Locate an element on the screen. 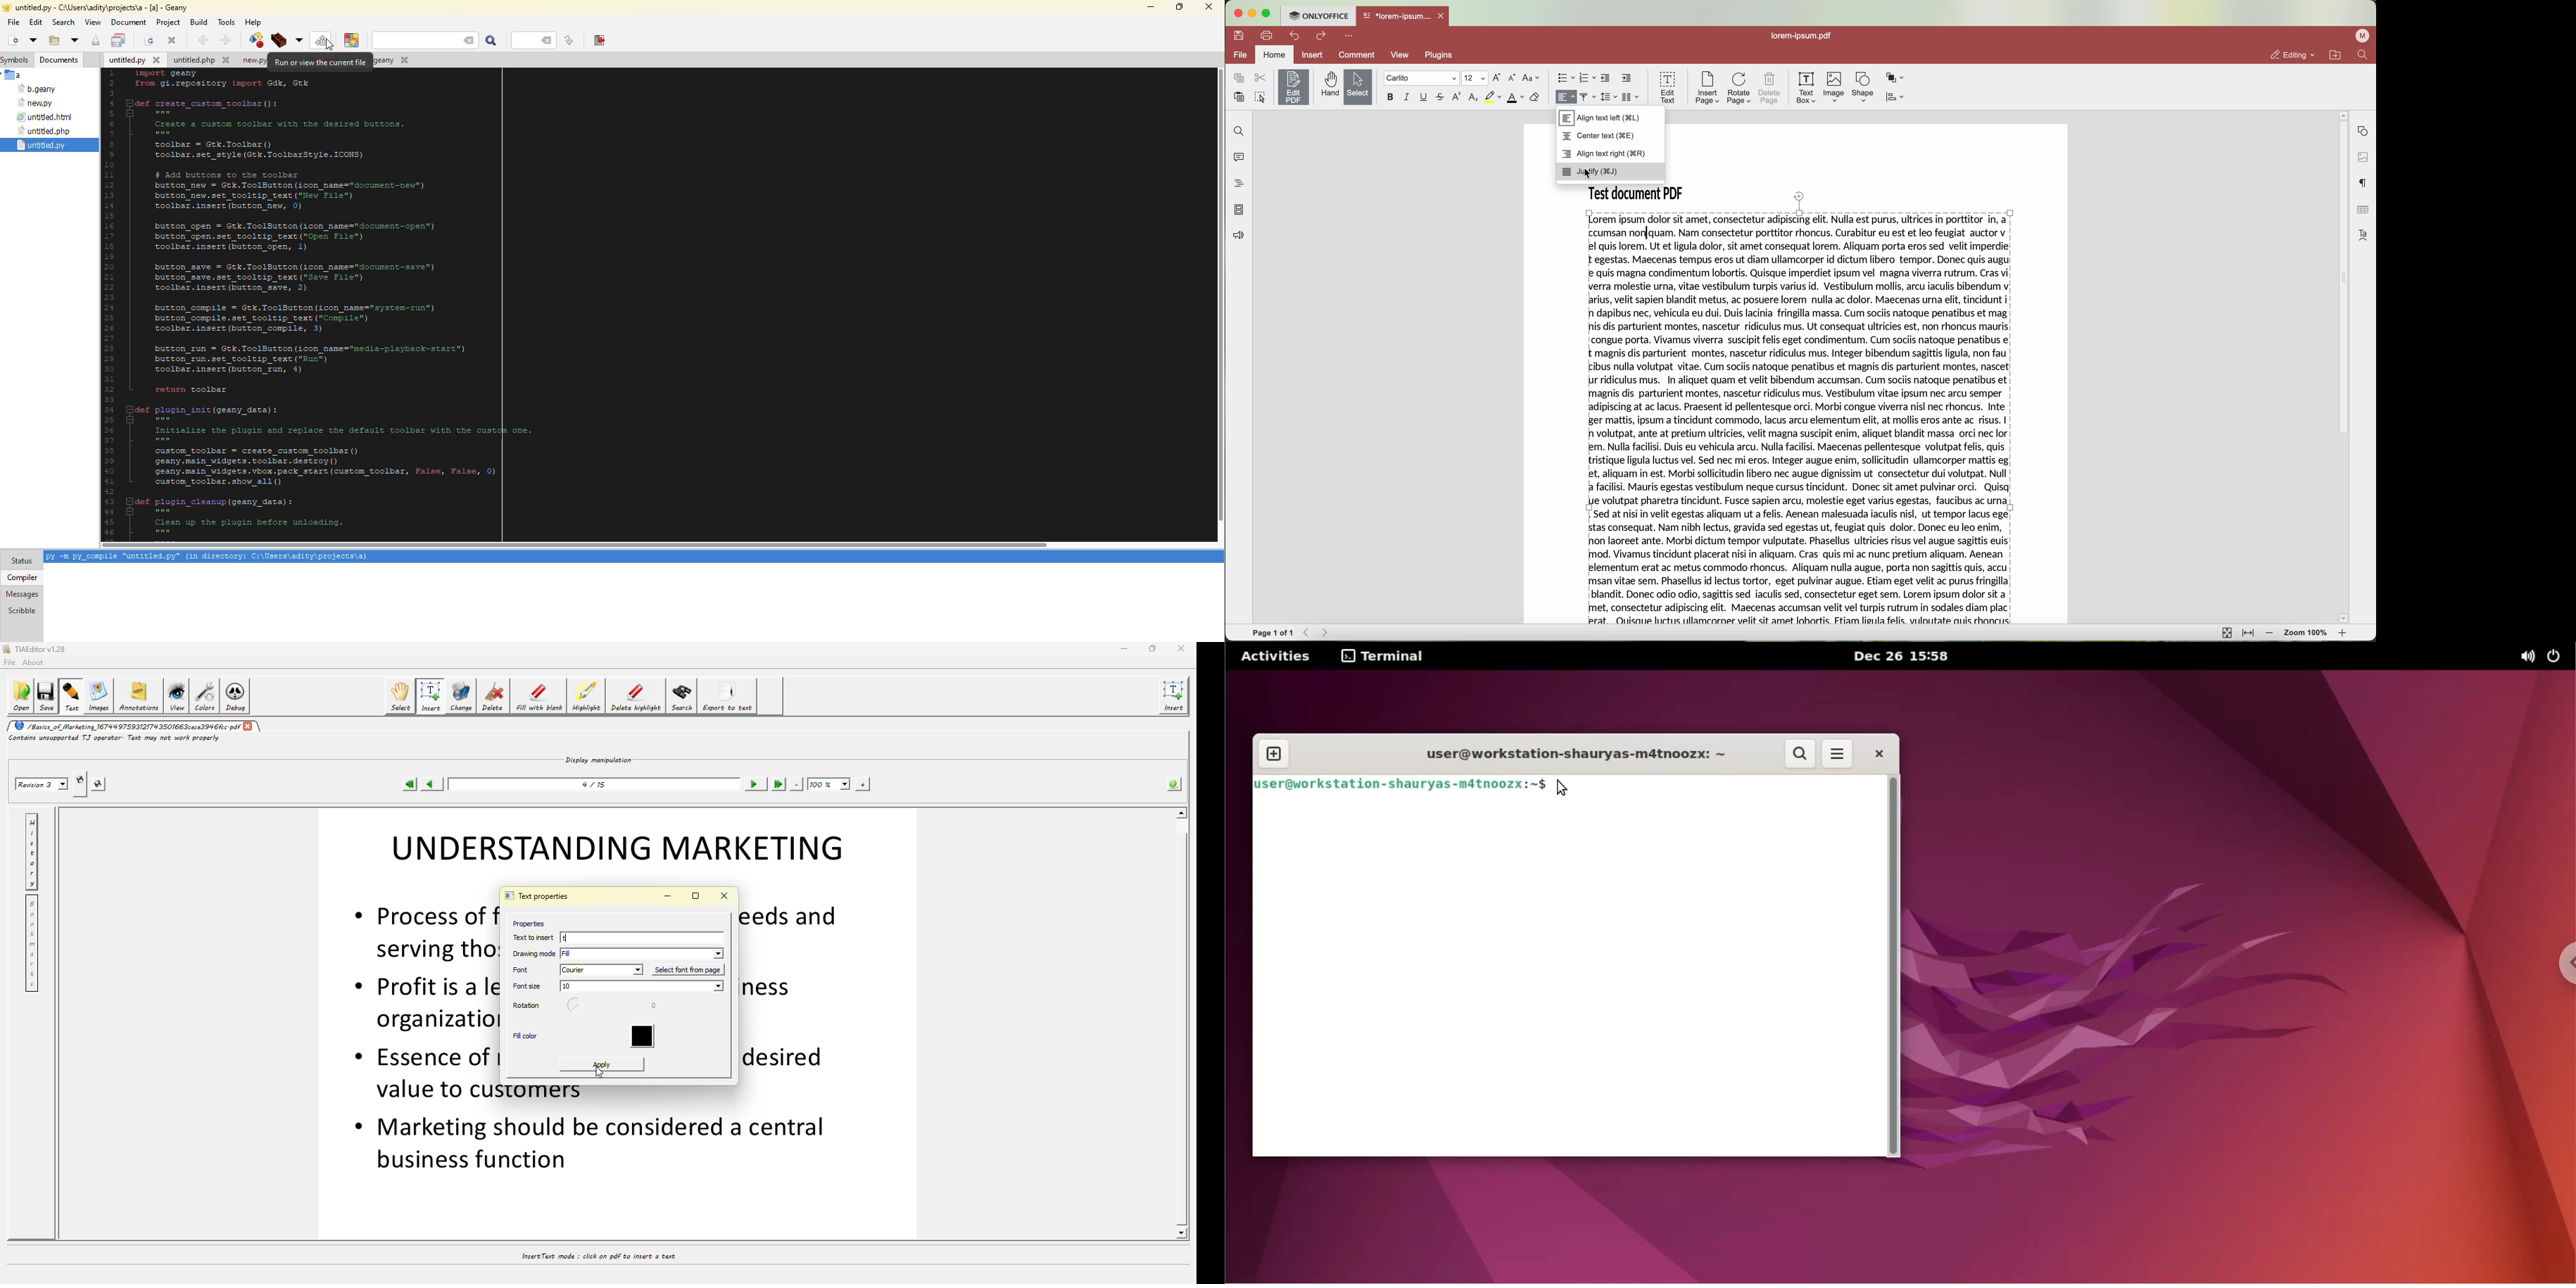 This screenshot has width=2576, height=1288. image is located at coordinates (1835, 87).